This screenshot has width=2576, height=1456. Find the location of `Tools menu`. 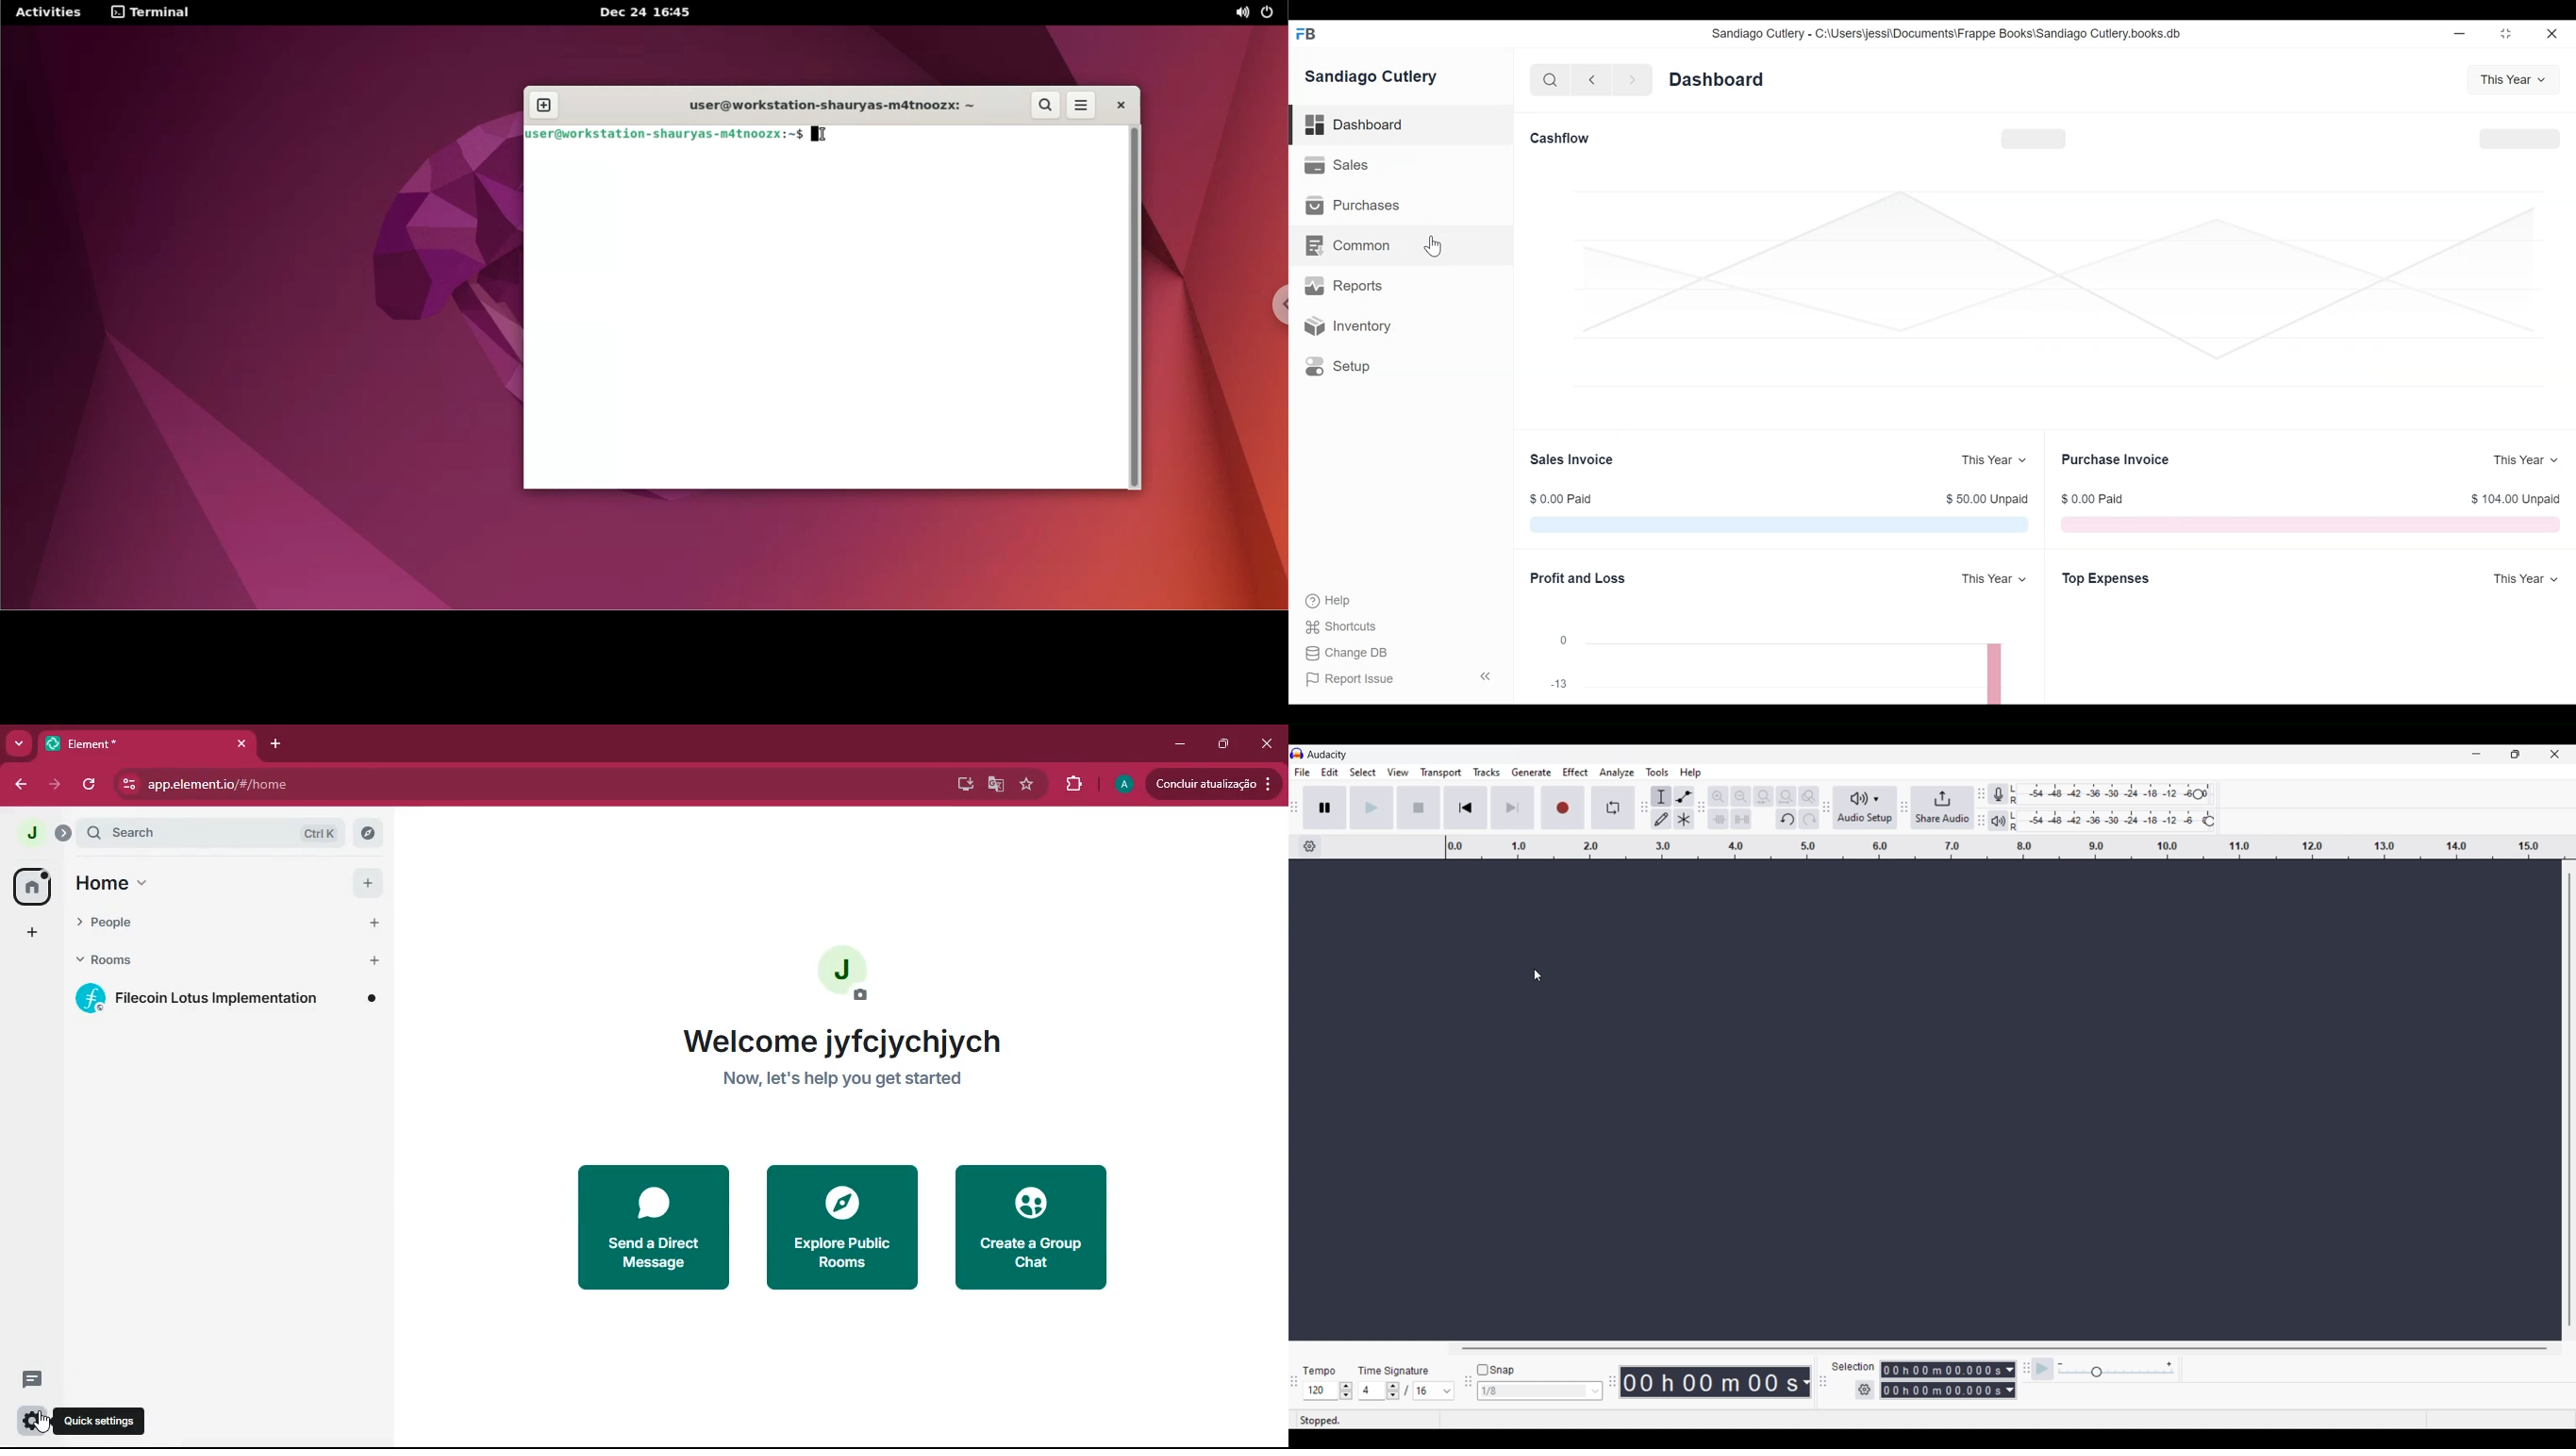

Tools menu is located at coordinates (1657, 772).